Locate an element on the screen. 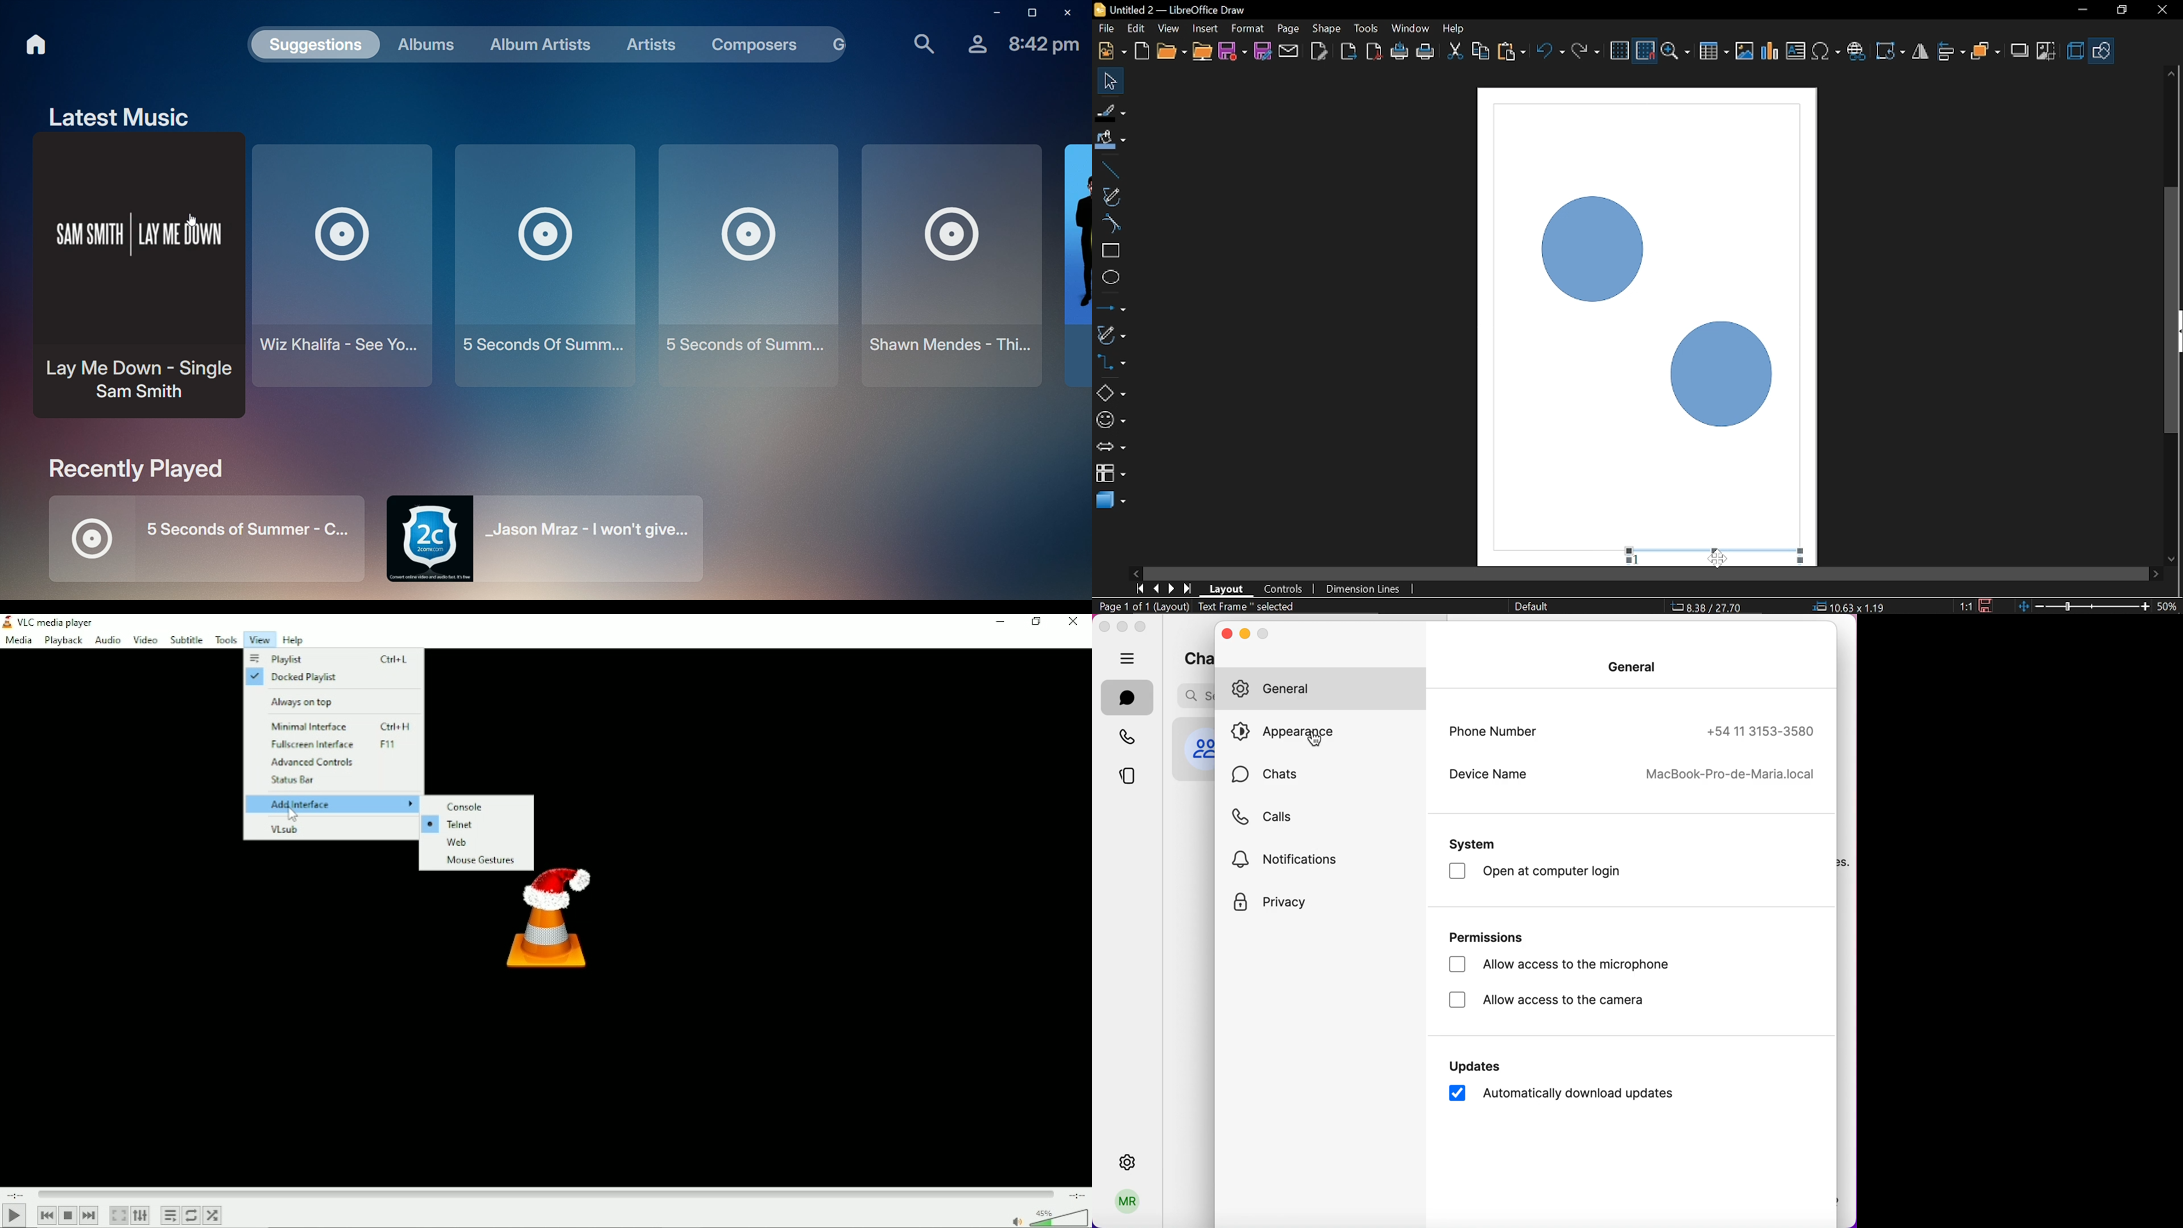 The width and height of the screenshot is (2184, 1232). Connector is located at coordinates (1111, 362).